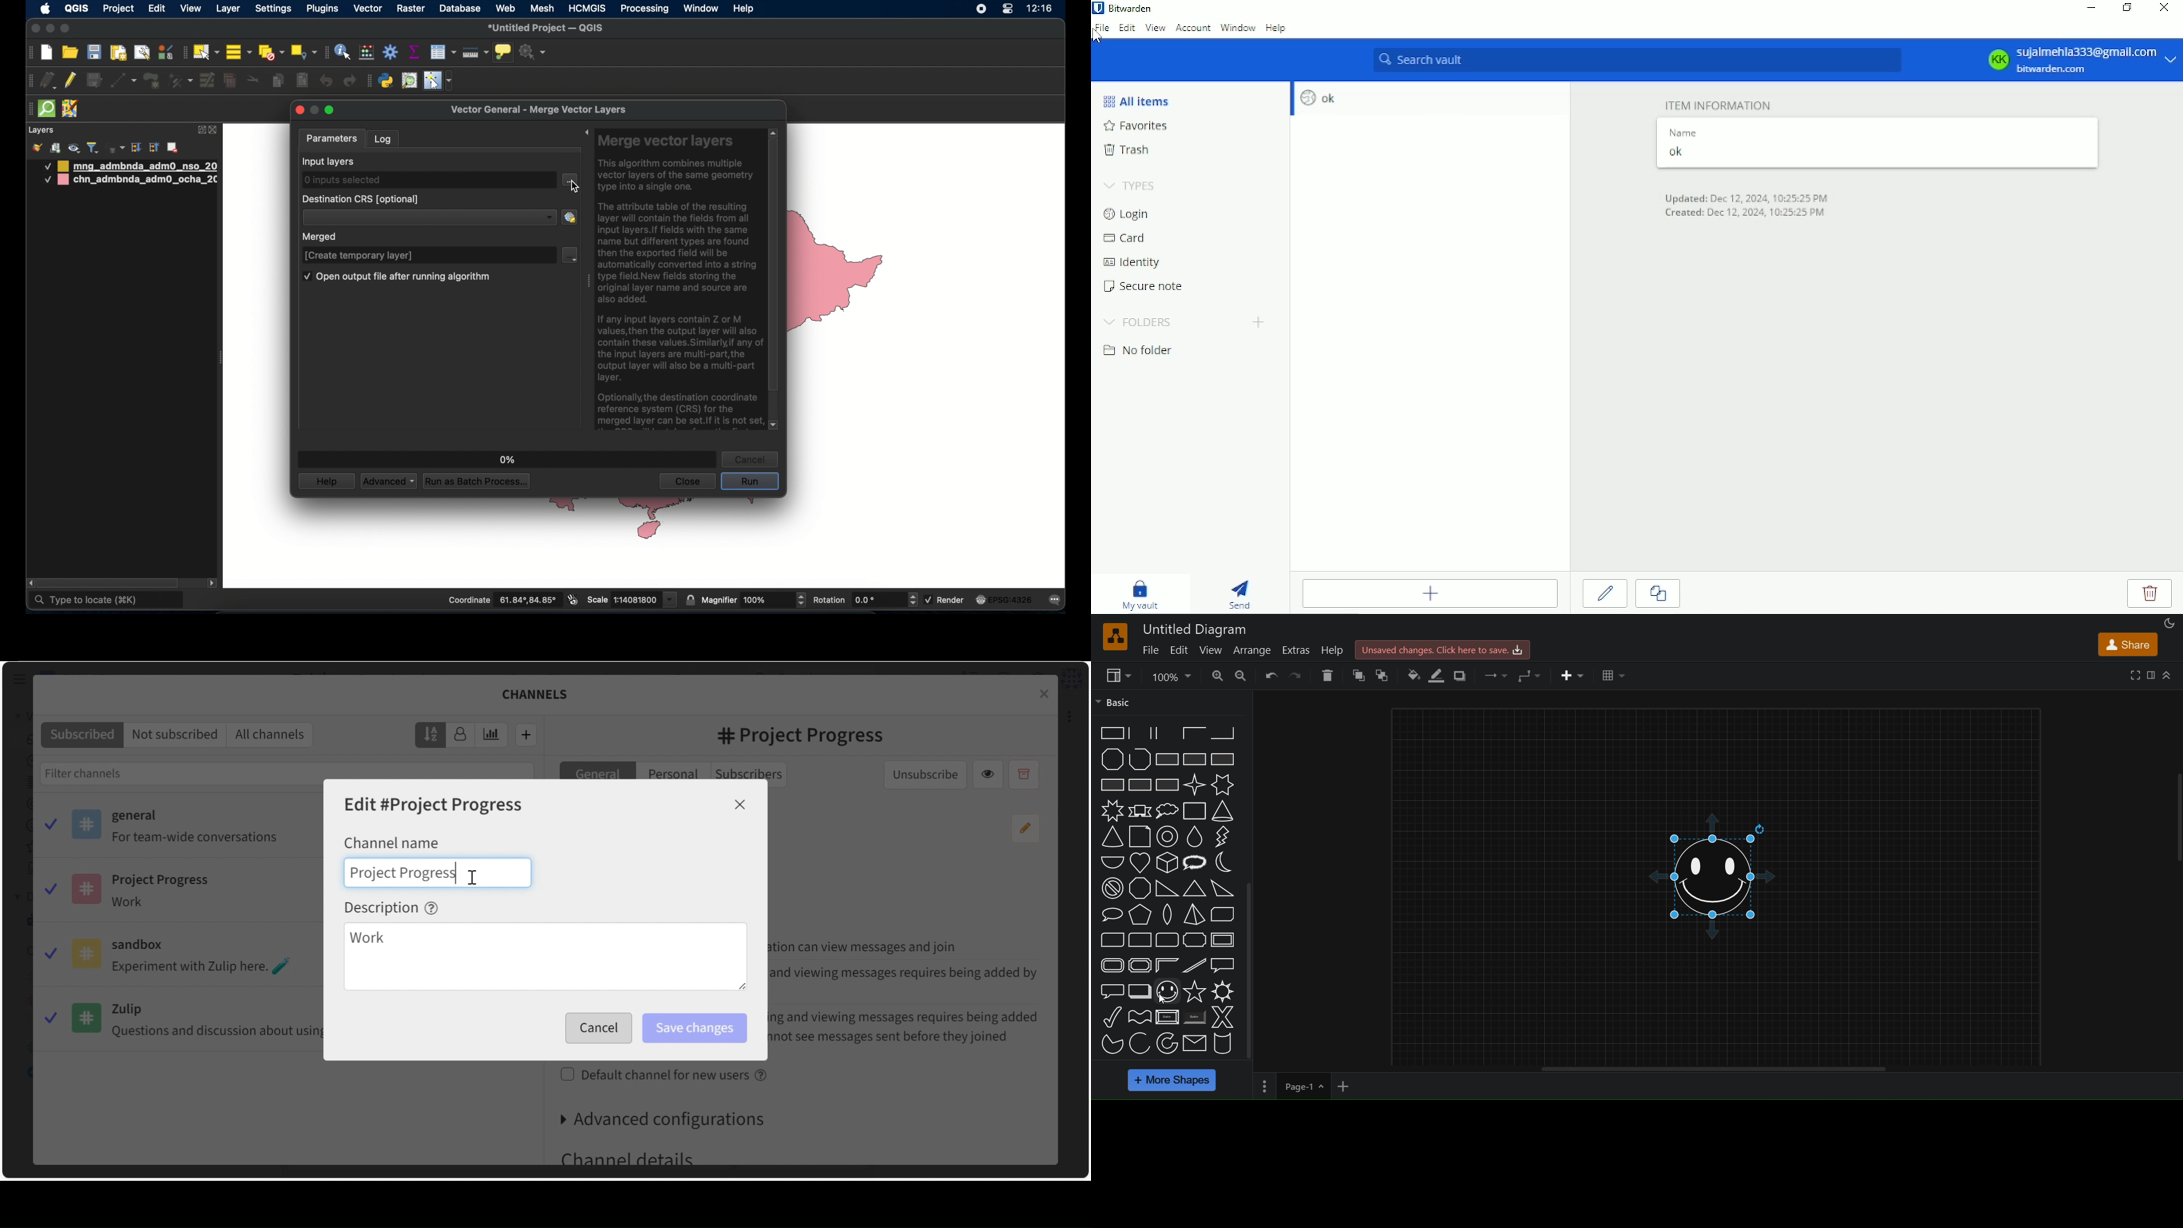  Describe the element at coordinates (475, 878) in the screenshot. I see `Insertion cursor` at that location.